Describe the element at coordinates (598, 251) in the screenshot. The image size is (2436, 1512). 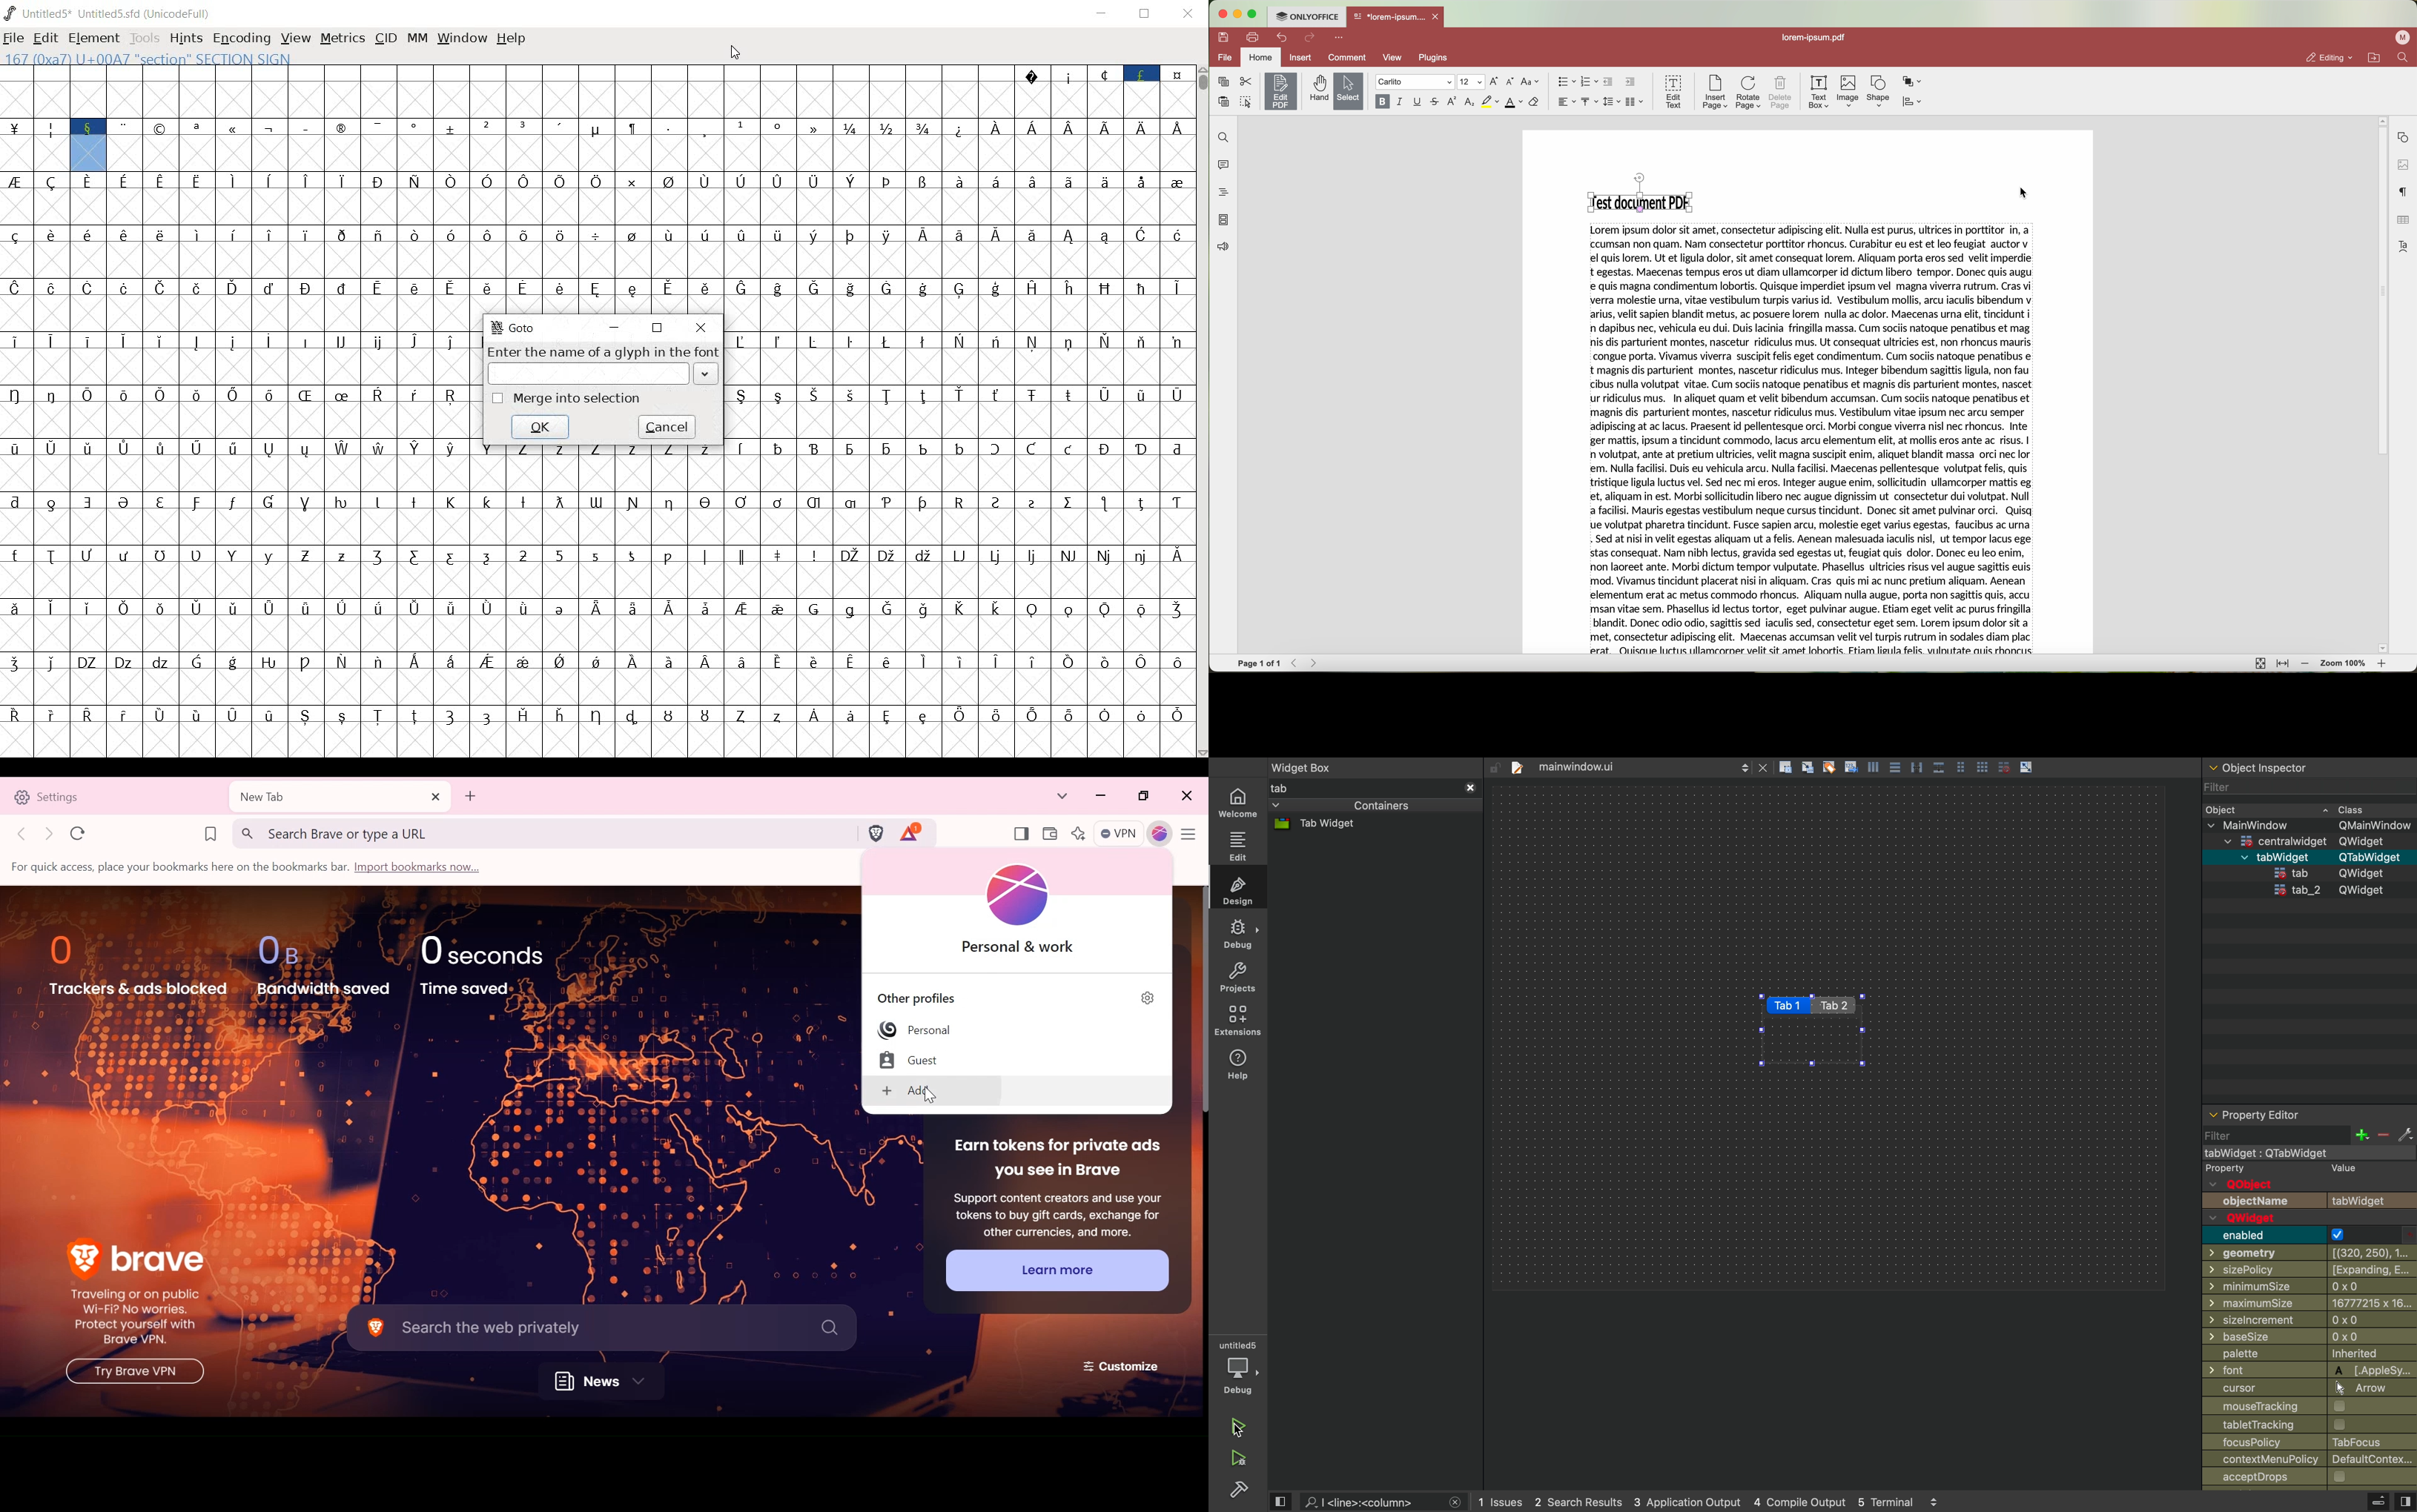
I see `division` at that location.